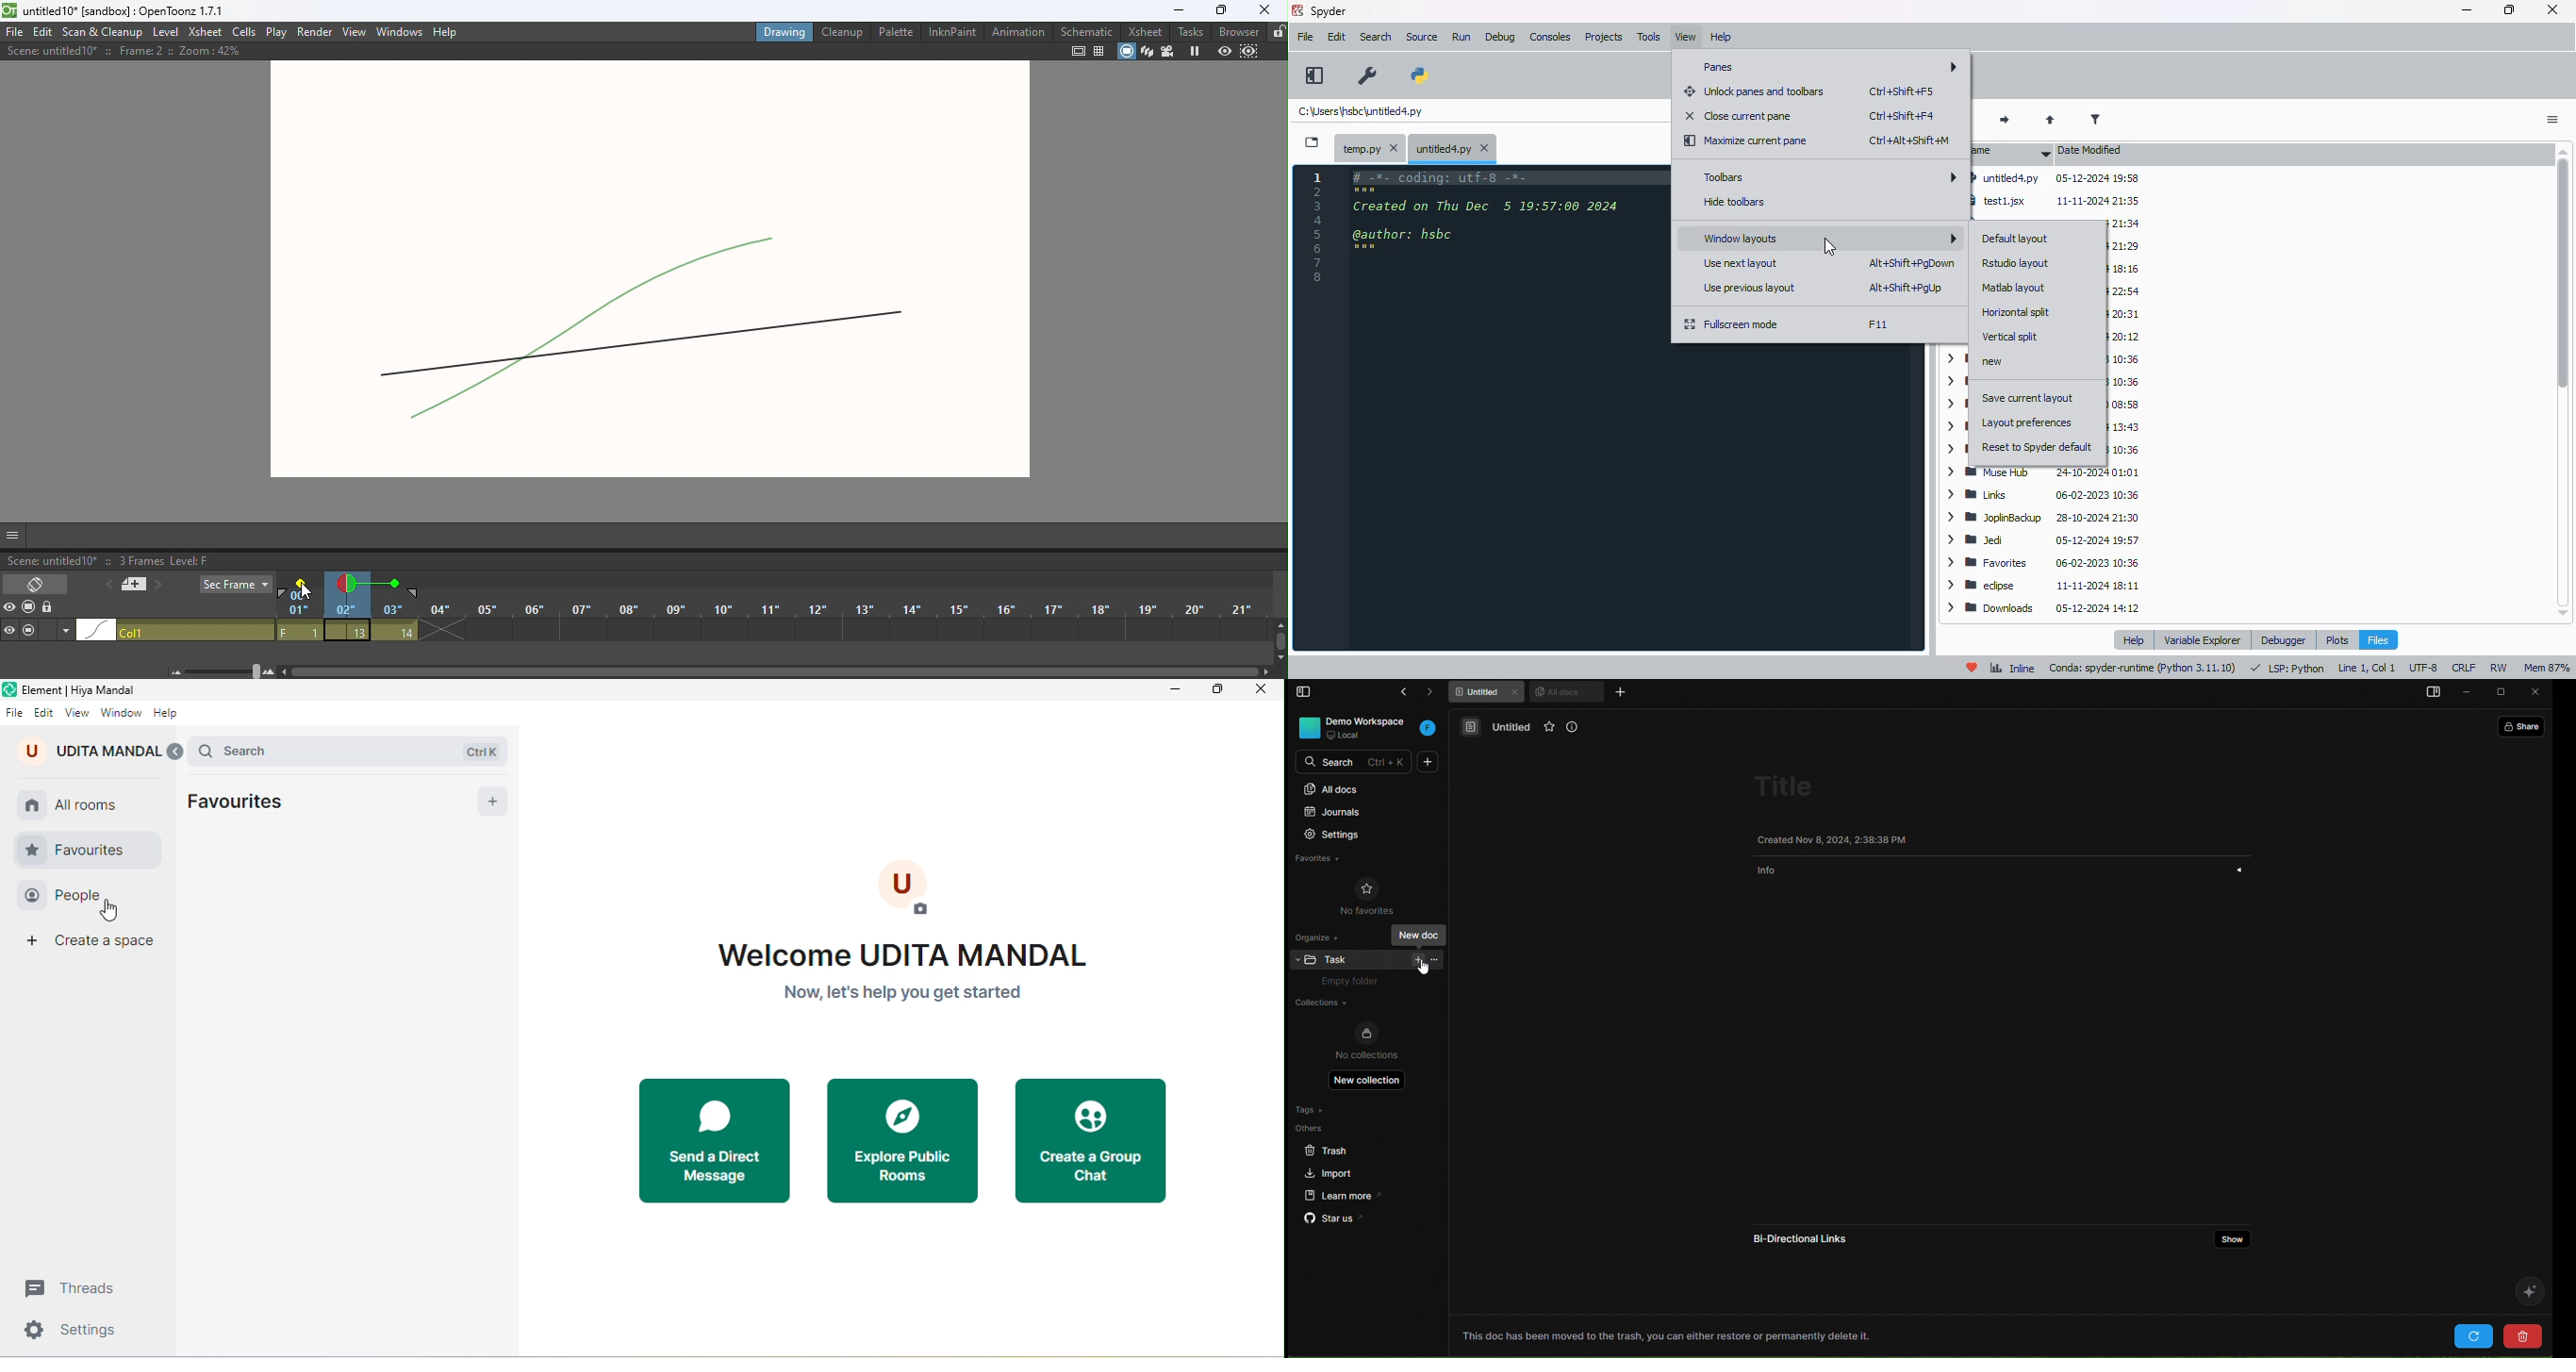 This screenshot has height=1372, width=2576. What do you see at coordinates (2010, 336) in the screenshot?
I see `vertical split` at bounding box center [2010, 336].